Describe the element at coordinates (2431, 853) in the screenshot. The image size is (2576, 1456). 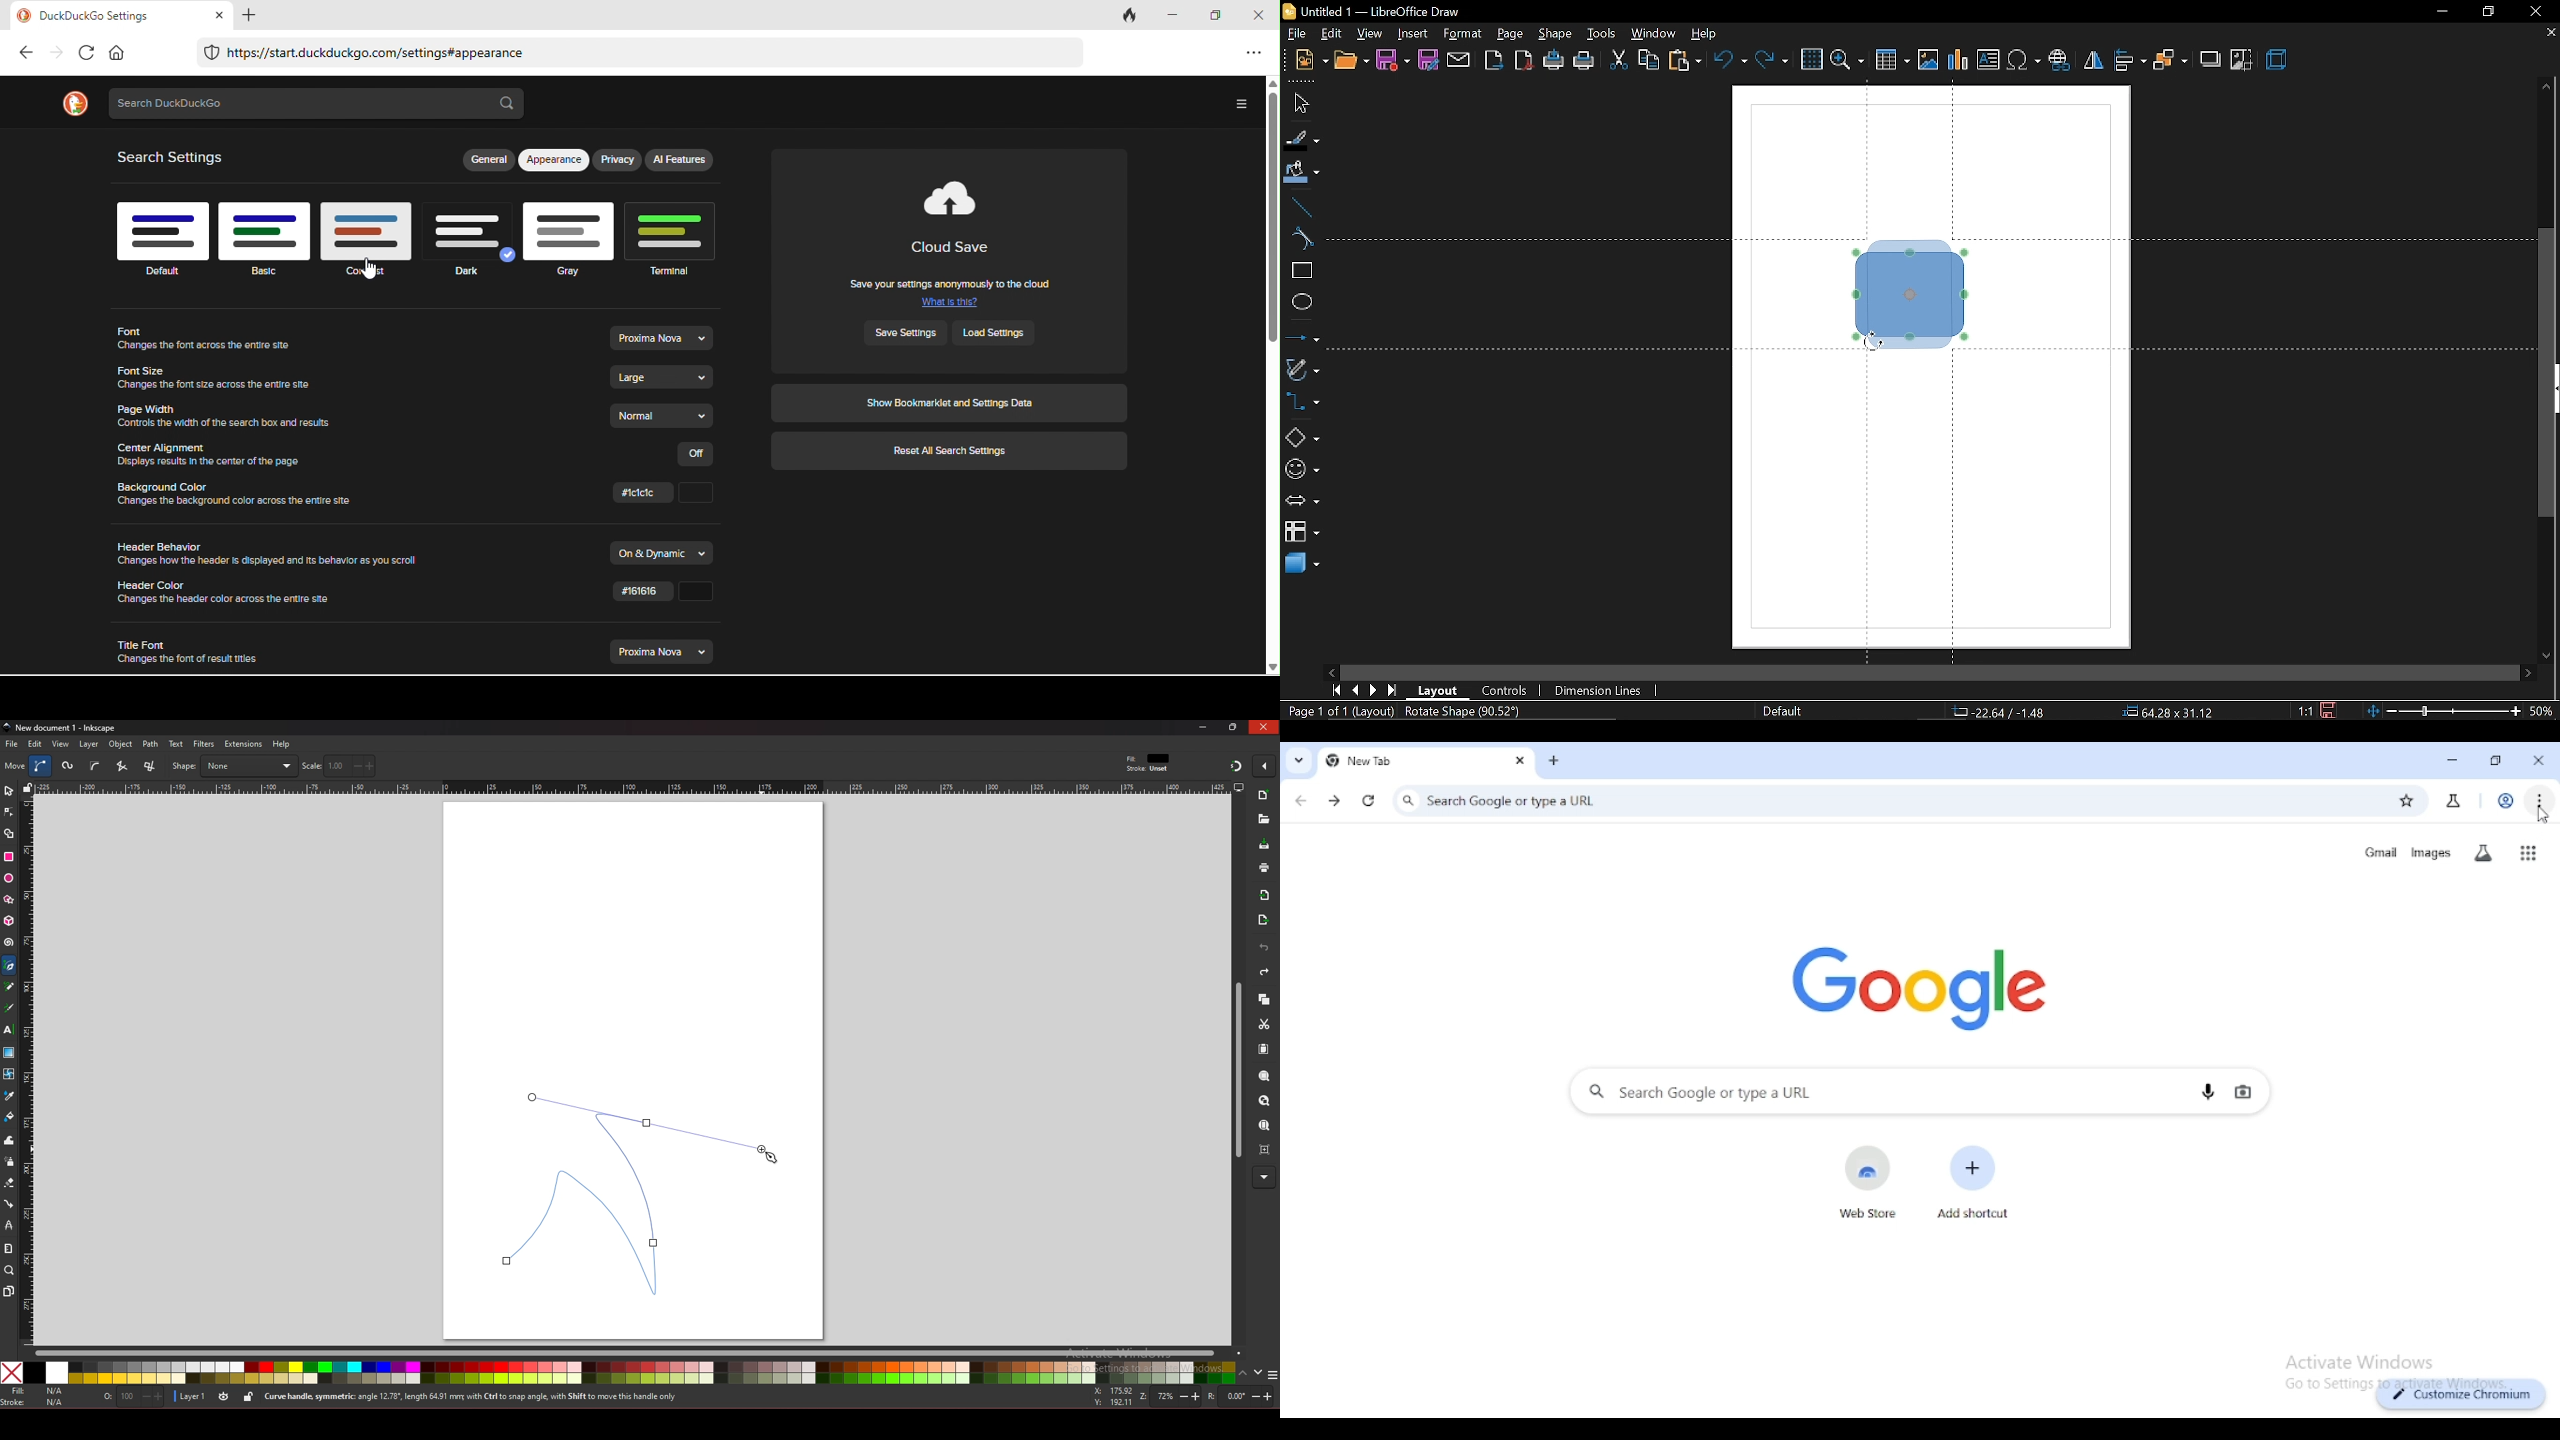
I see `images` at that location.